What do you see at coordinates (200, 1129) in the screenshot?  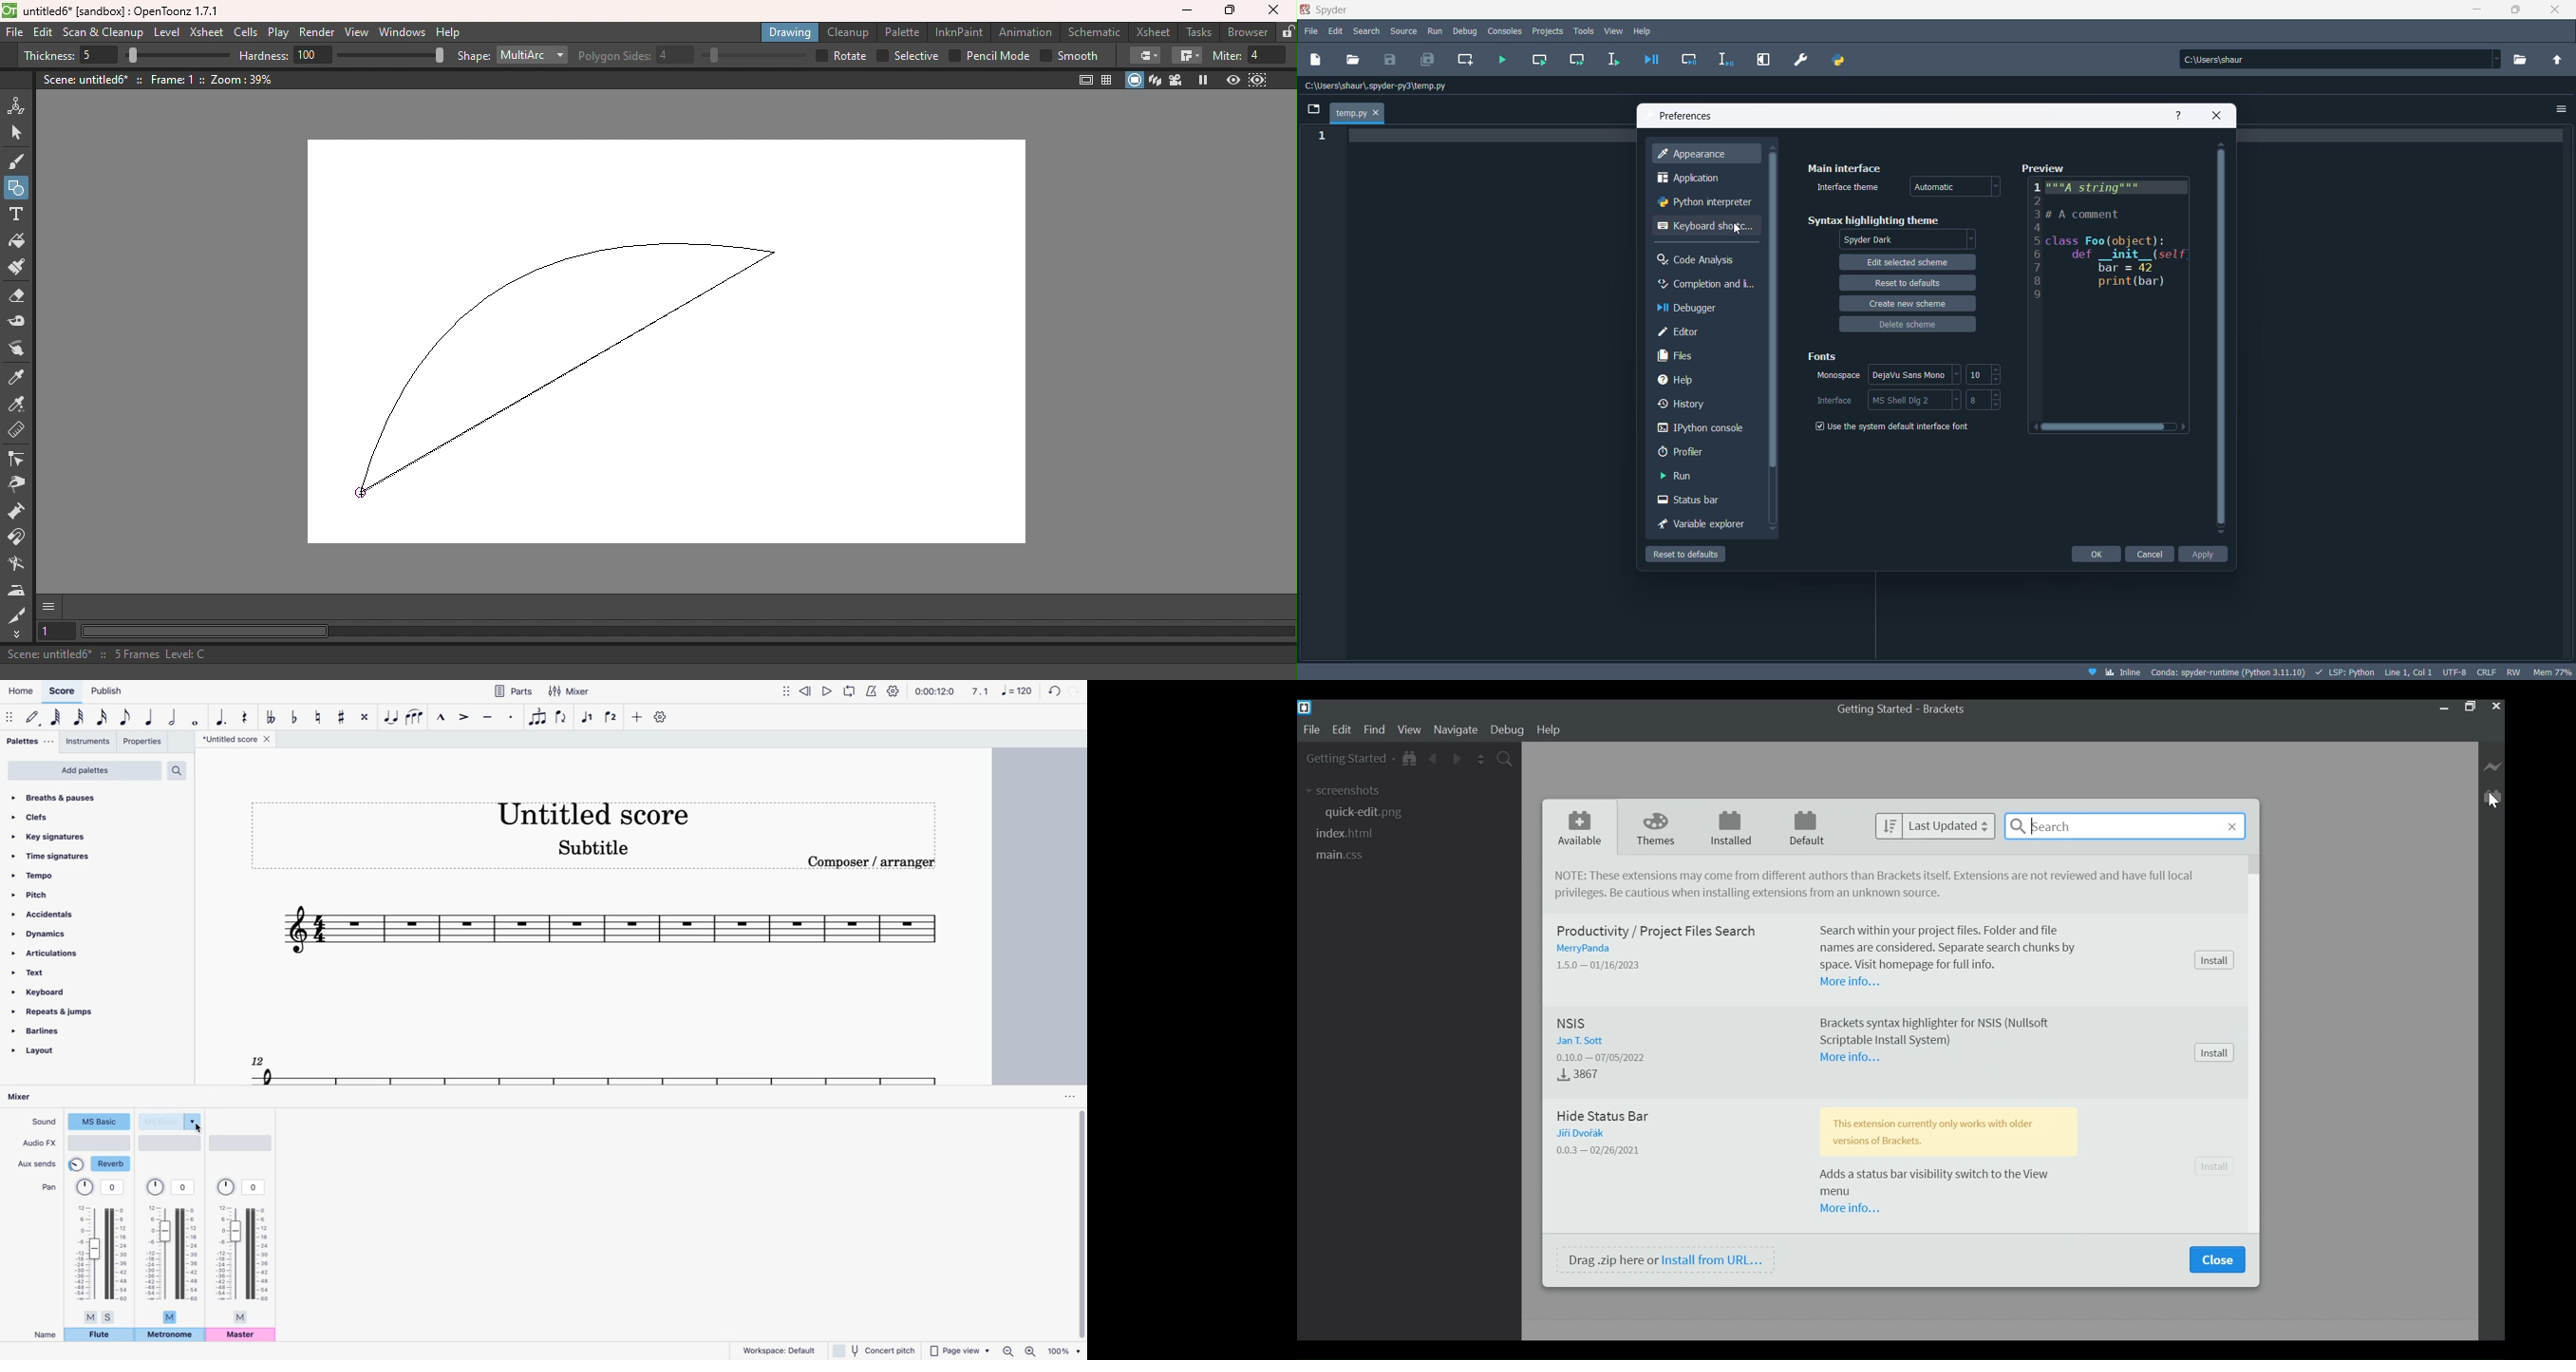 I see `cursor` at bounding box center [200, 1129].